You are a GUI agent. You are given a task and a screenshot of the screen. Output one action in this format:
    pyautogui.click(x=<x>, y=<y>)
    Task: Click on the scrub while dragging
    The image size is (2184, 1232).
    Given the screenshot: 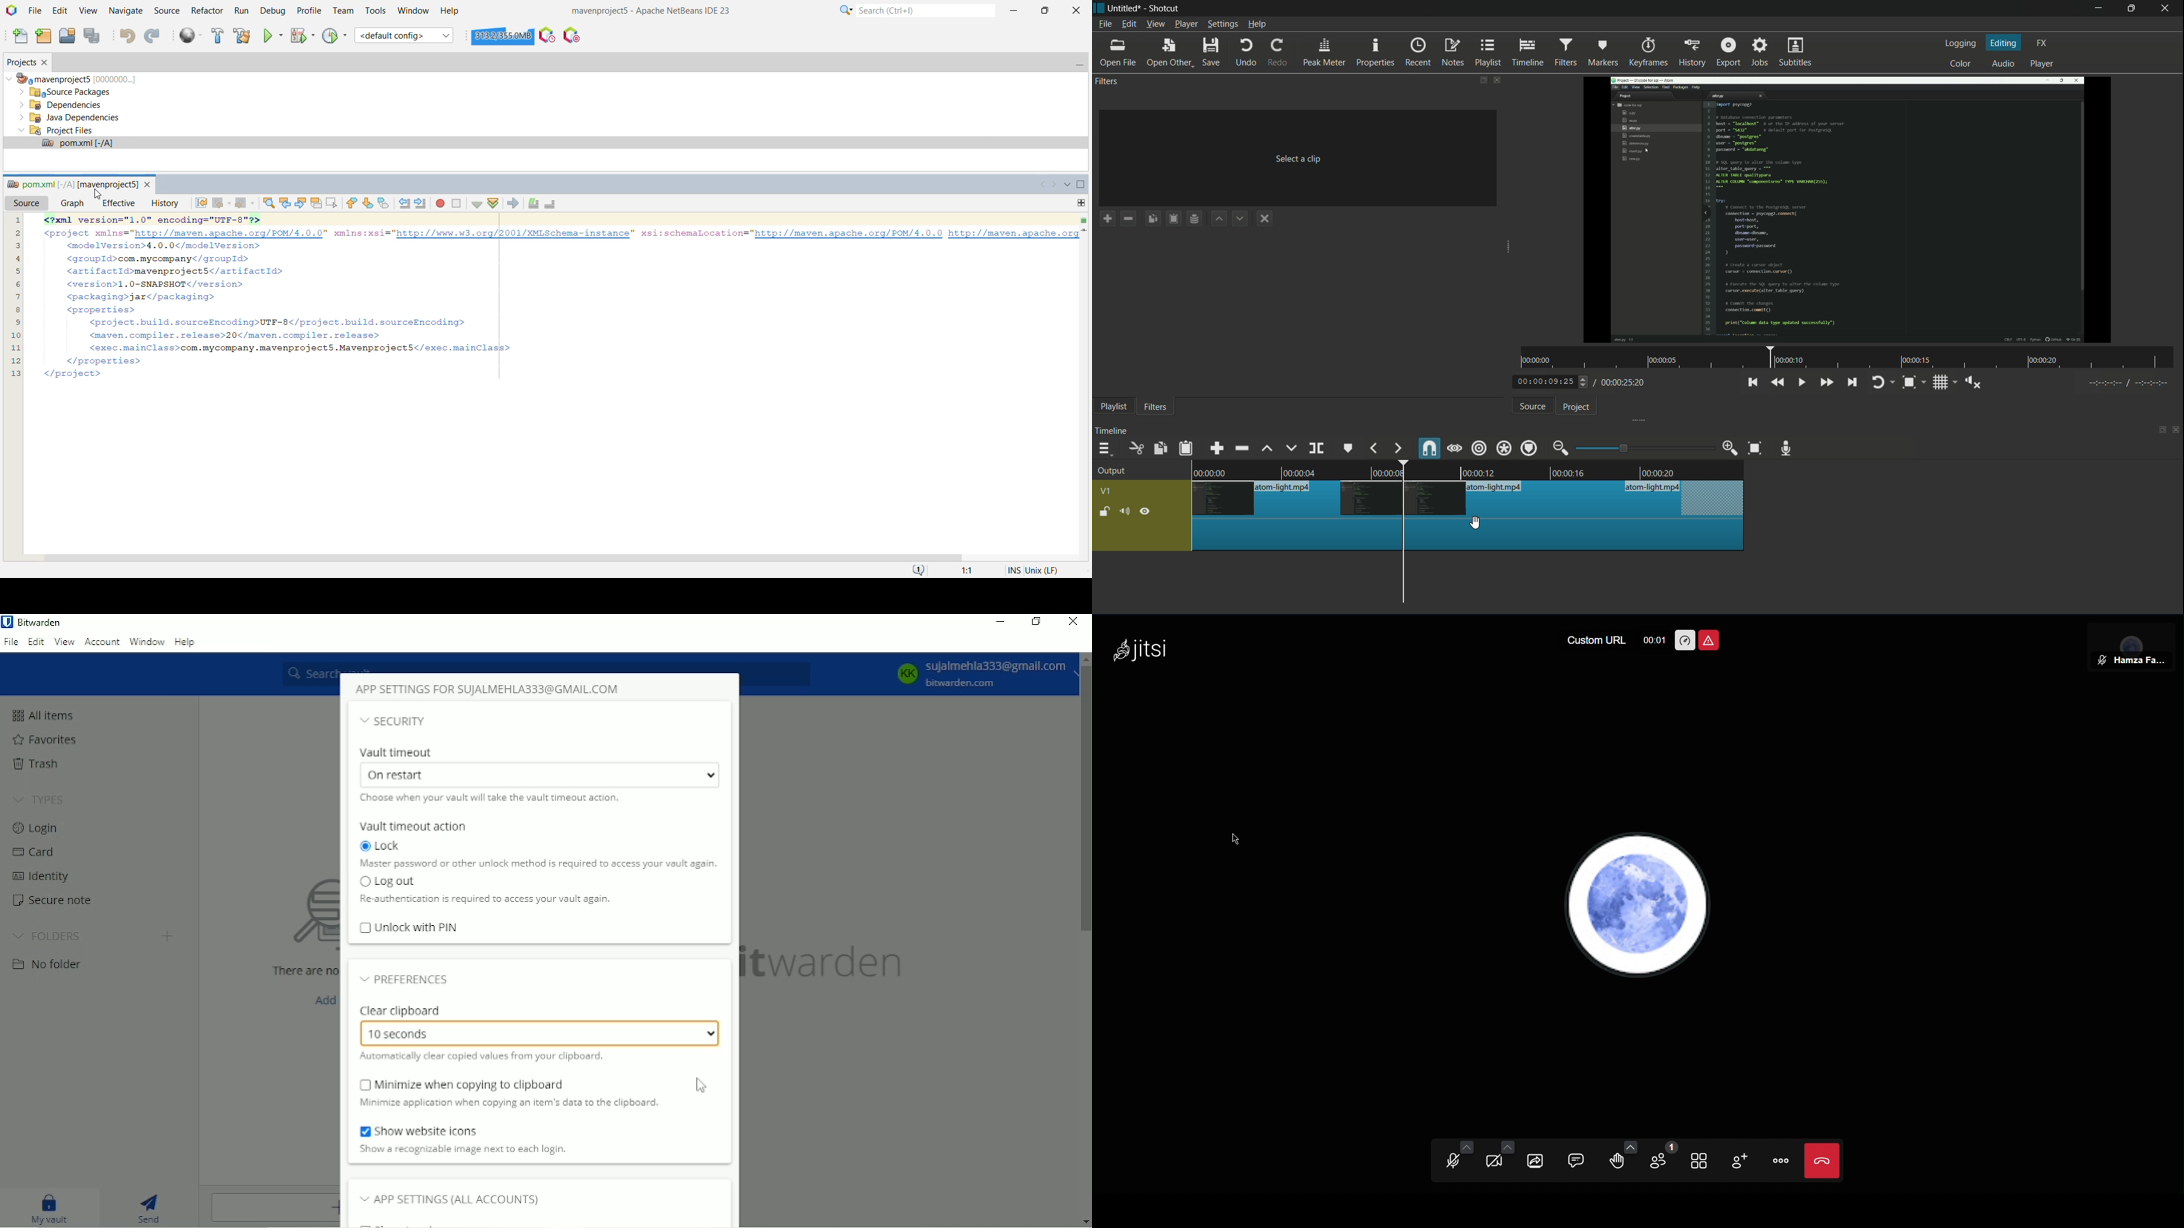 What is the action you would take?
    pyautogui.click(x=1455, y=448)
    